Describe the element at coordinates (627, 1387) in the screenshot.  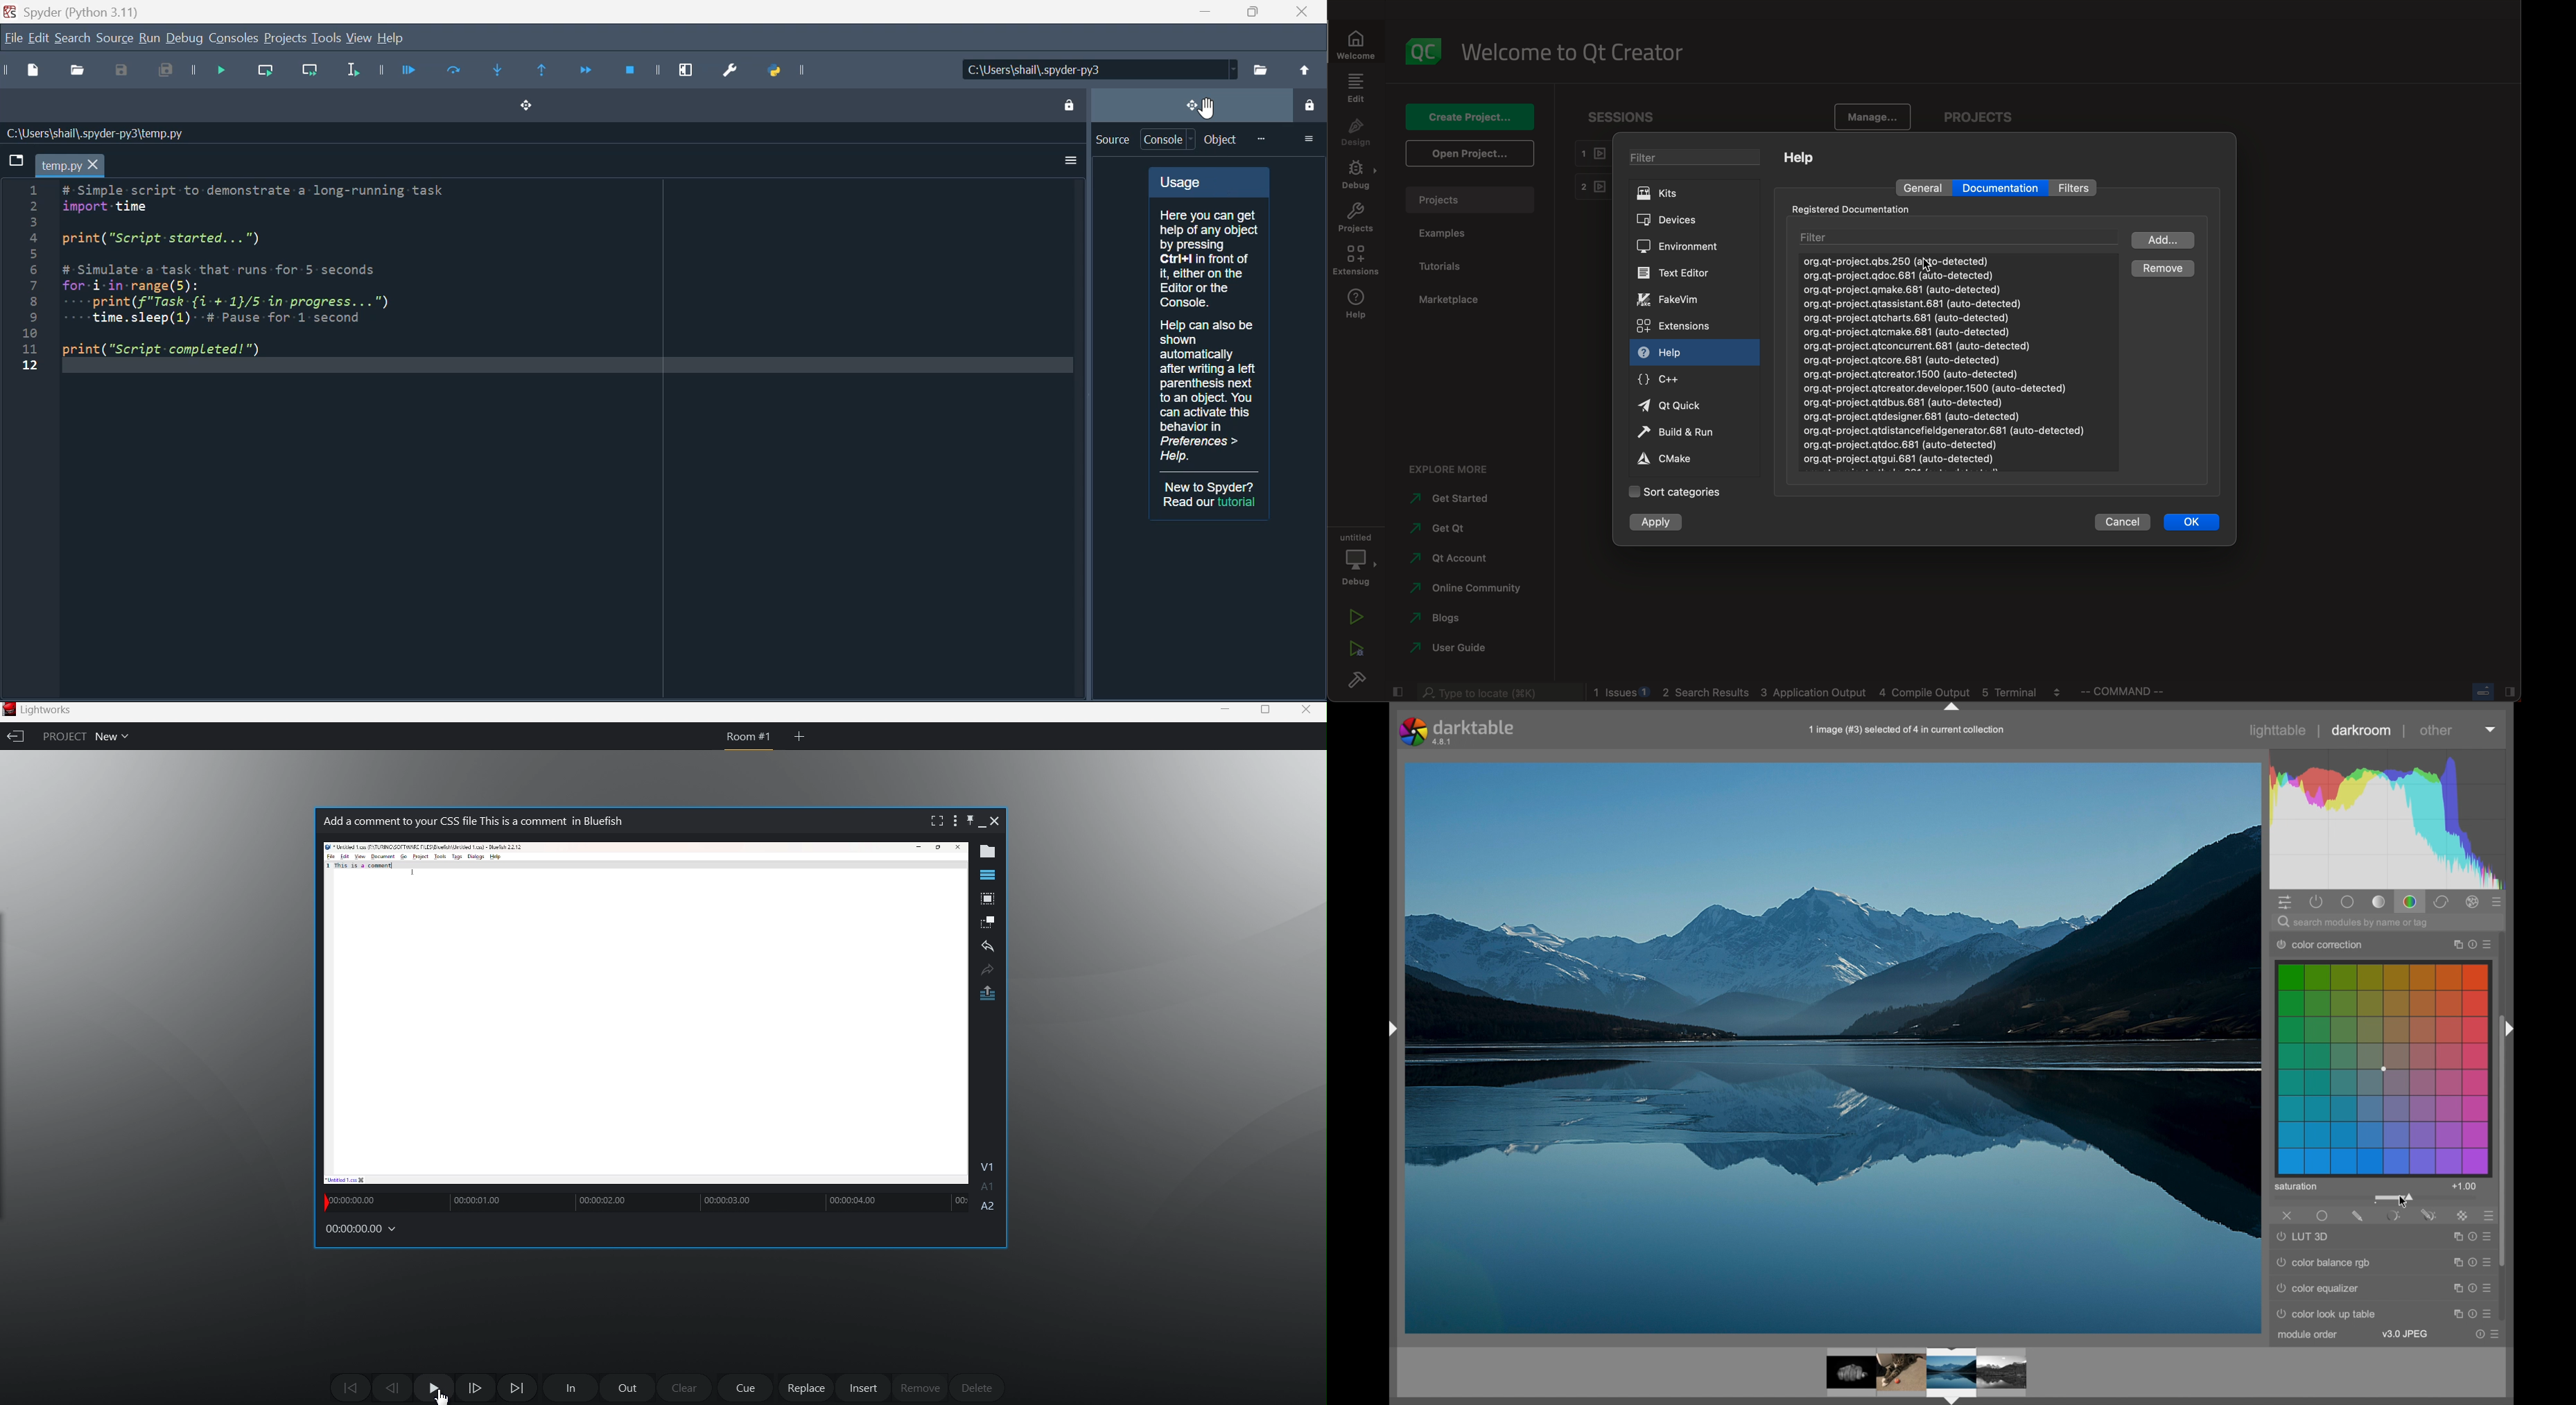
I see `out` at that location.